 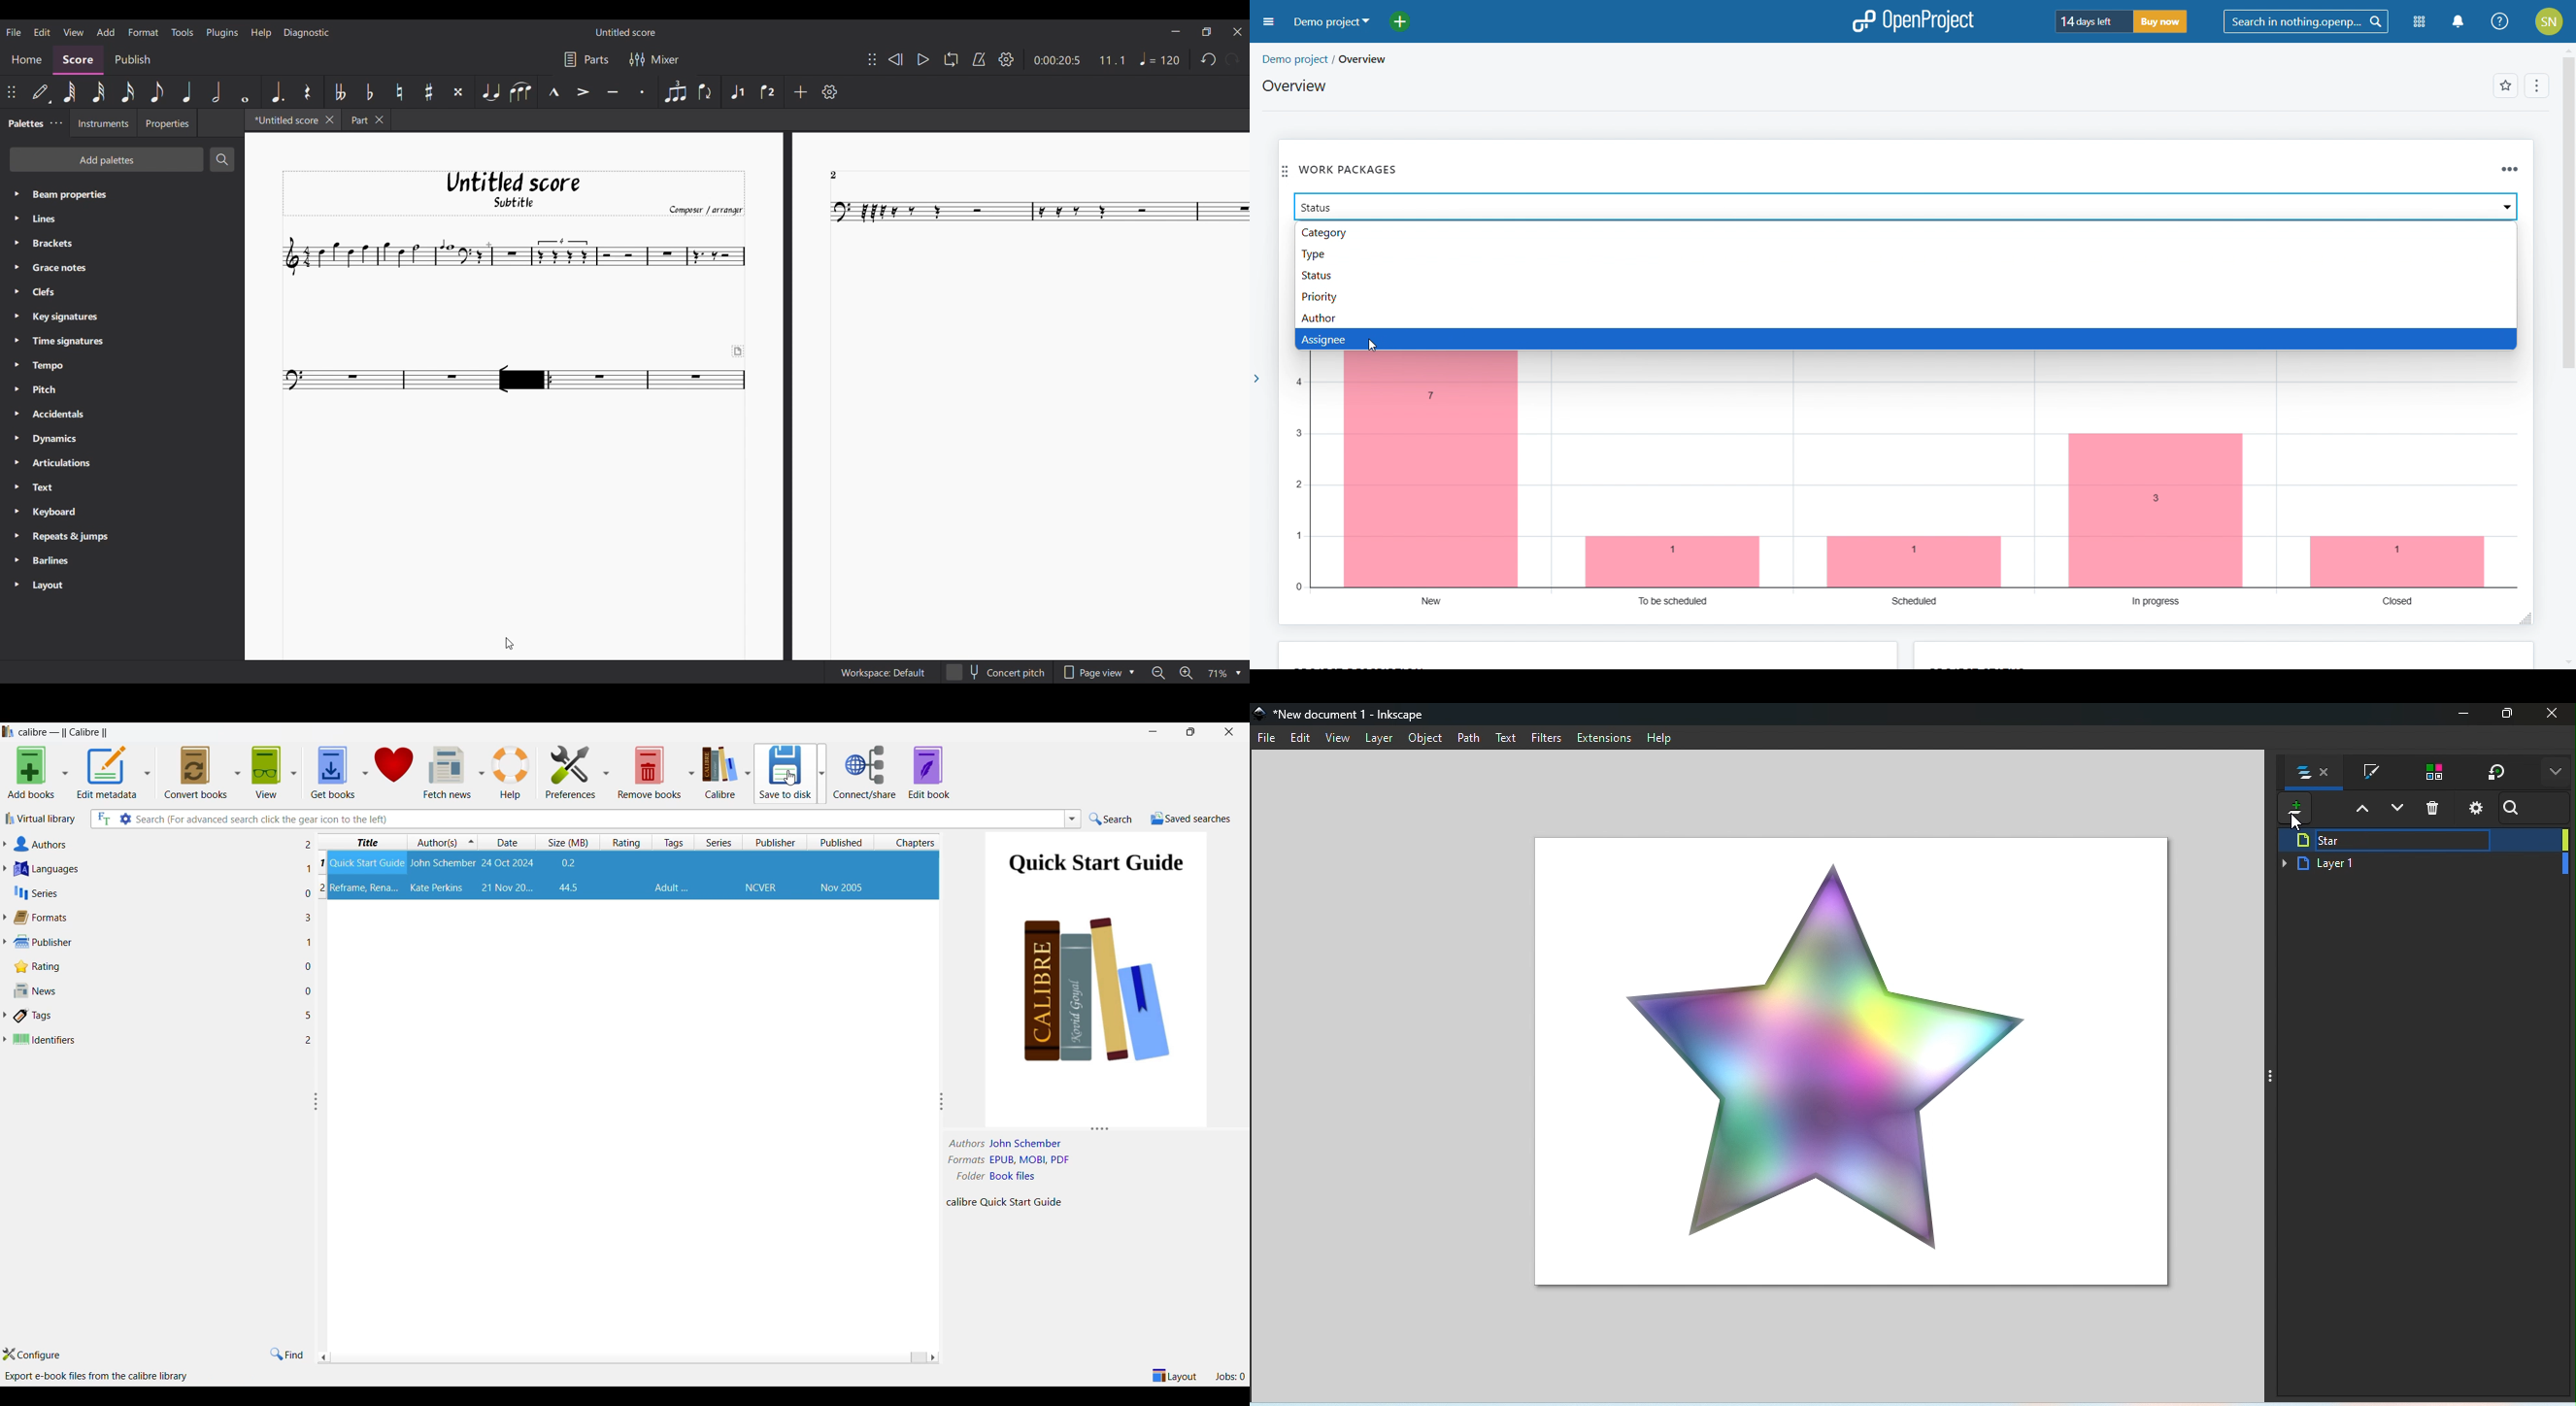 I want to click on Redo, so click(x=1232, y=59).